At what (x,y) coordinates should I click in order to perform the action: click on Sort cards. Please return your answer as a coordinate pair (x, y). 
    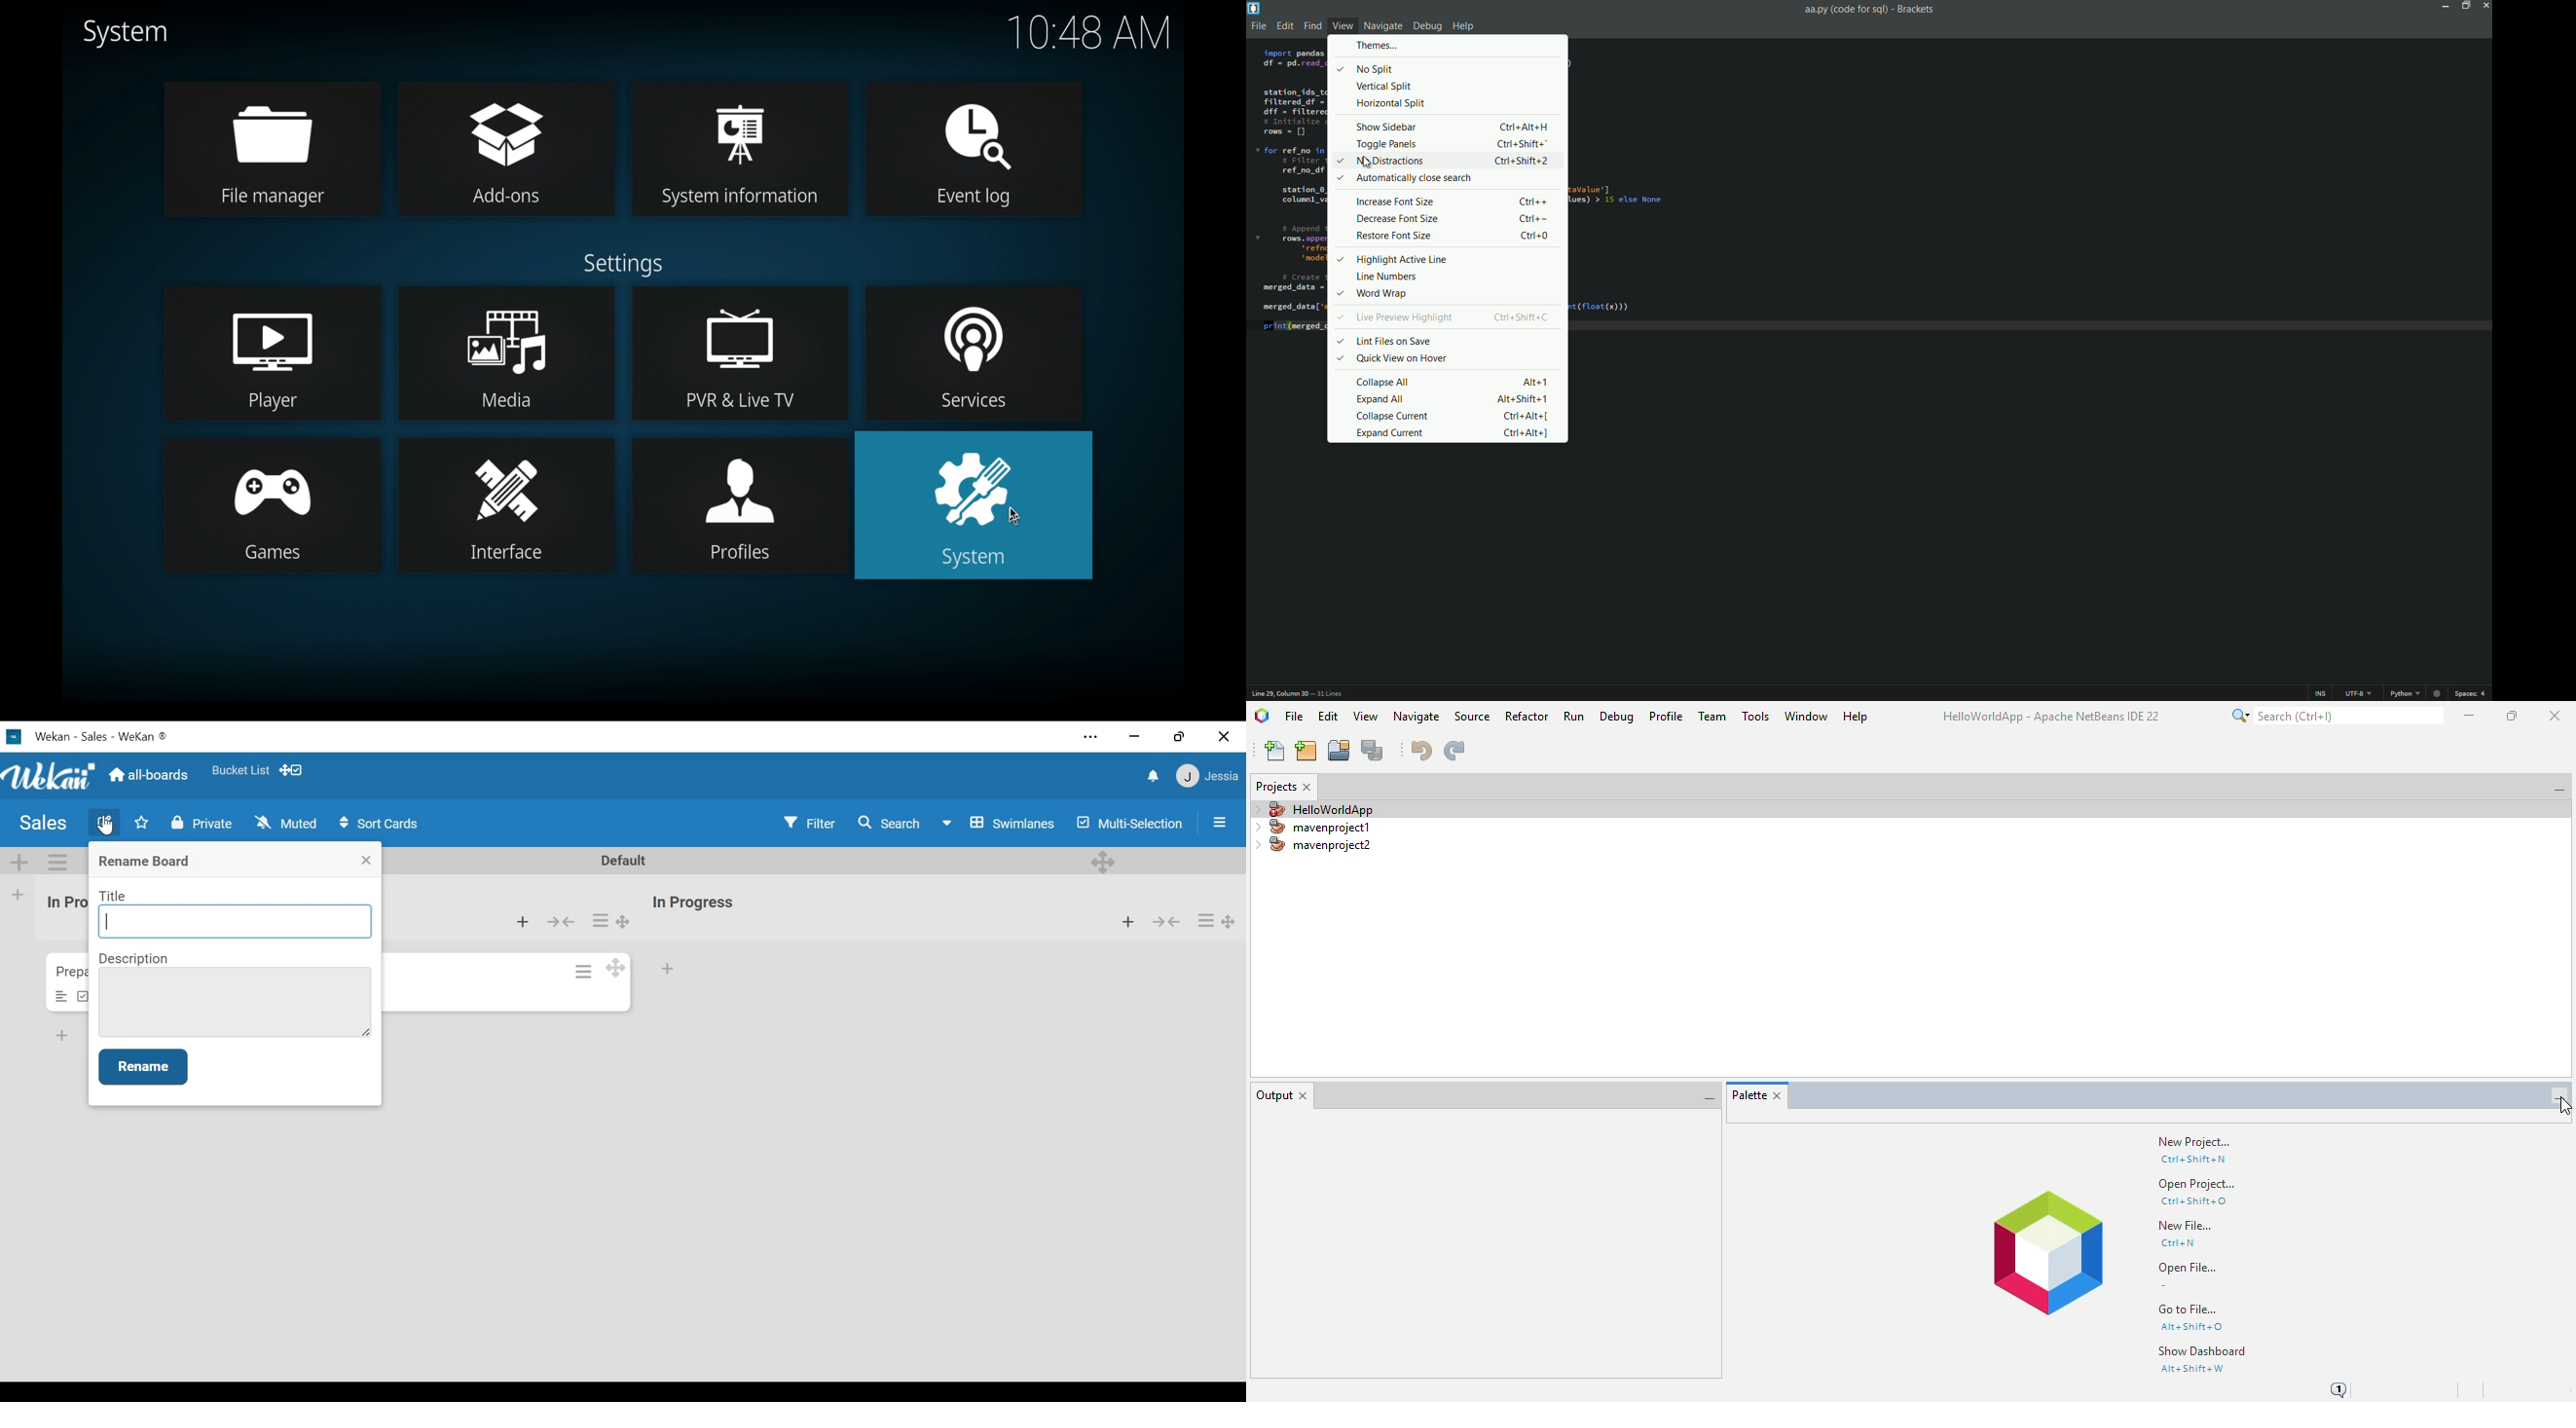
    Looking at the image, I should click on (378, 824).